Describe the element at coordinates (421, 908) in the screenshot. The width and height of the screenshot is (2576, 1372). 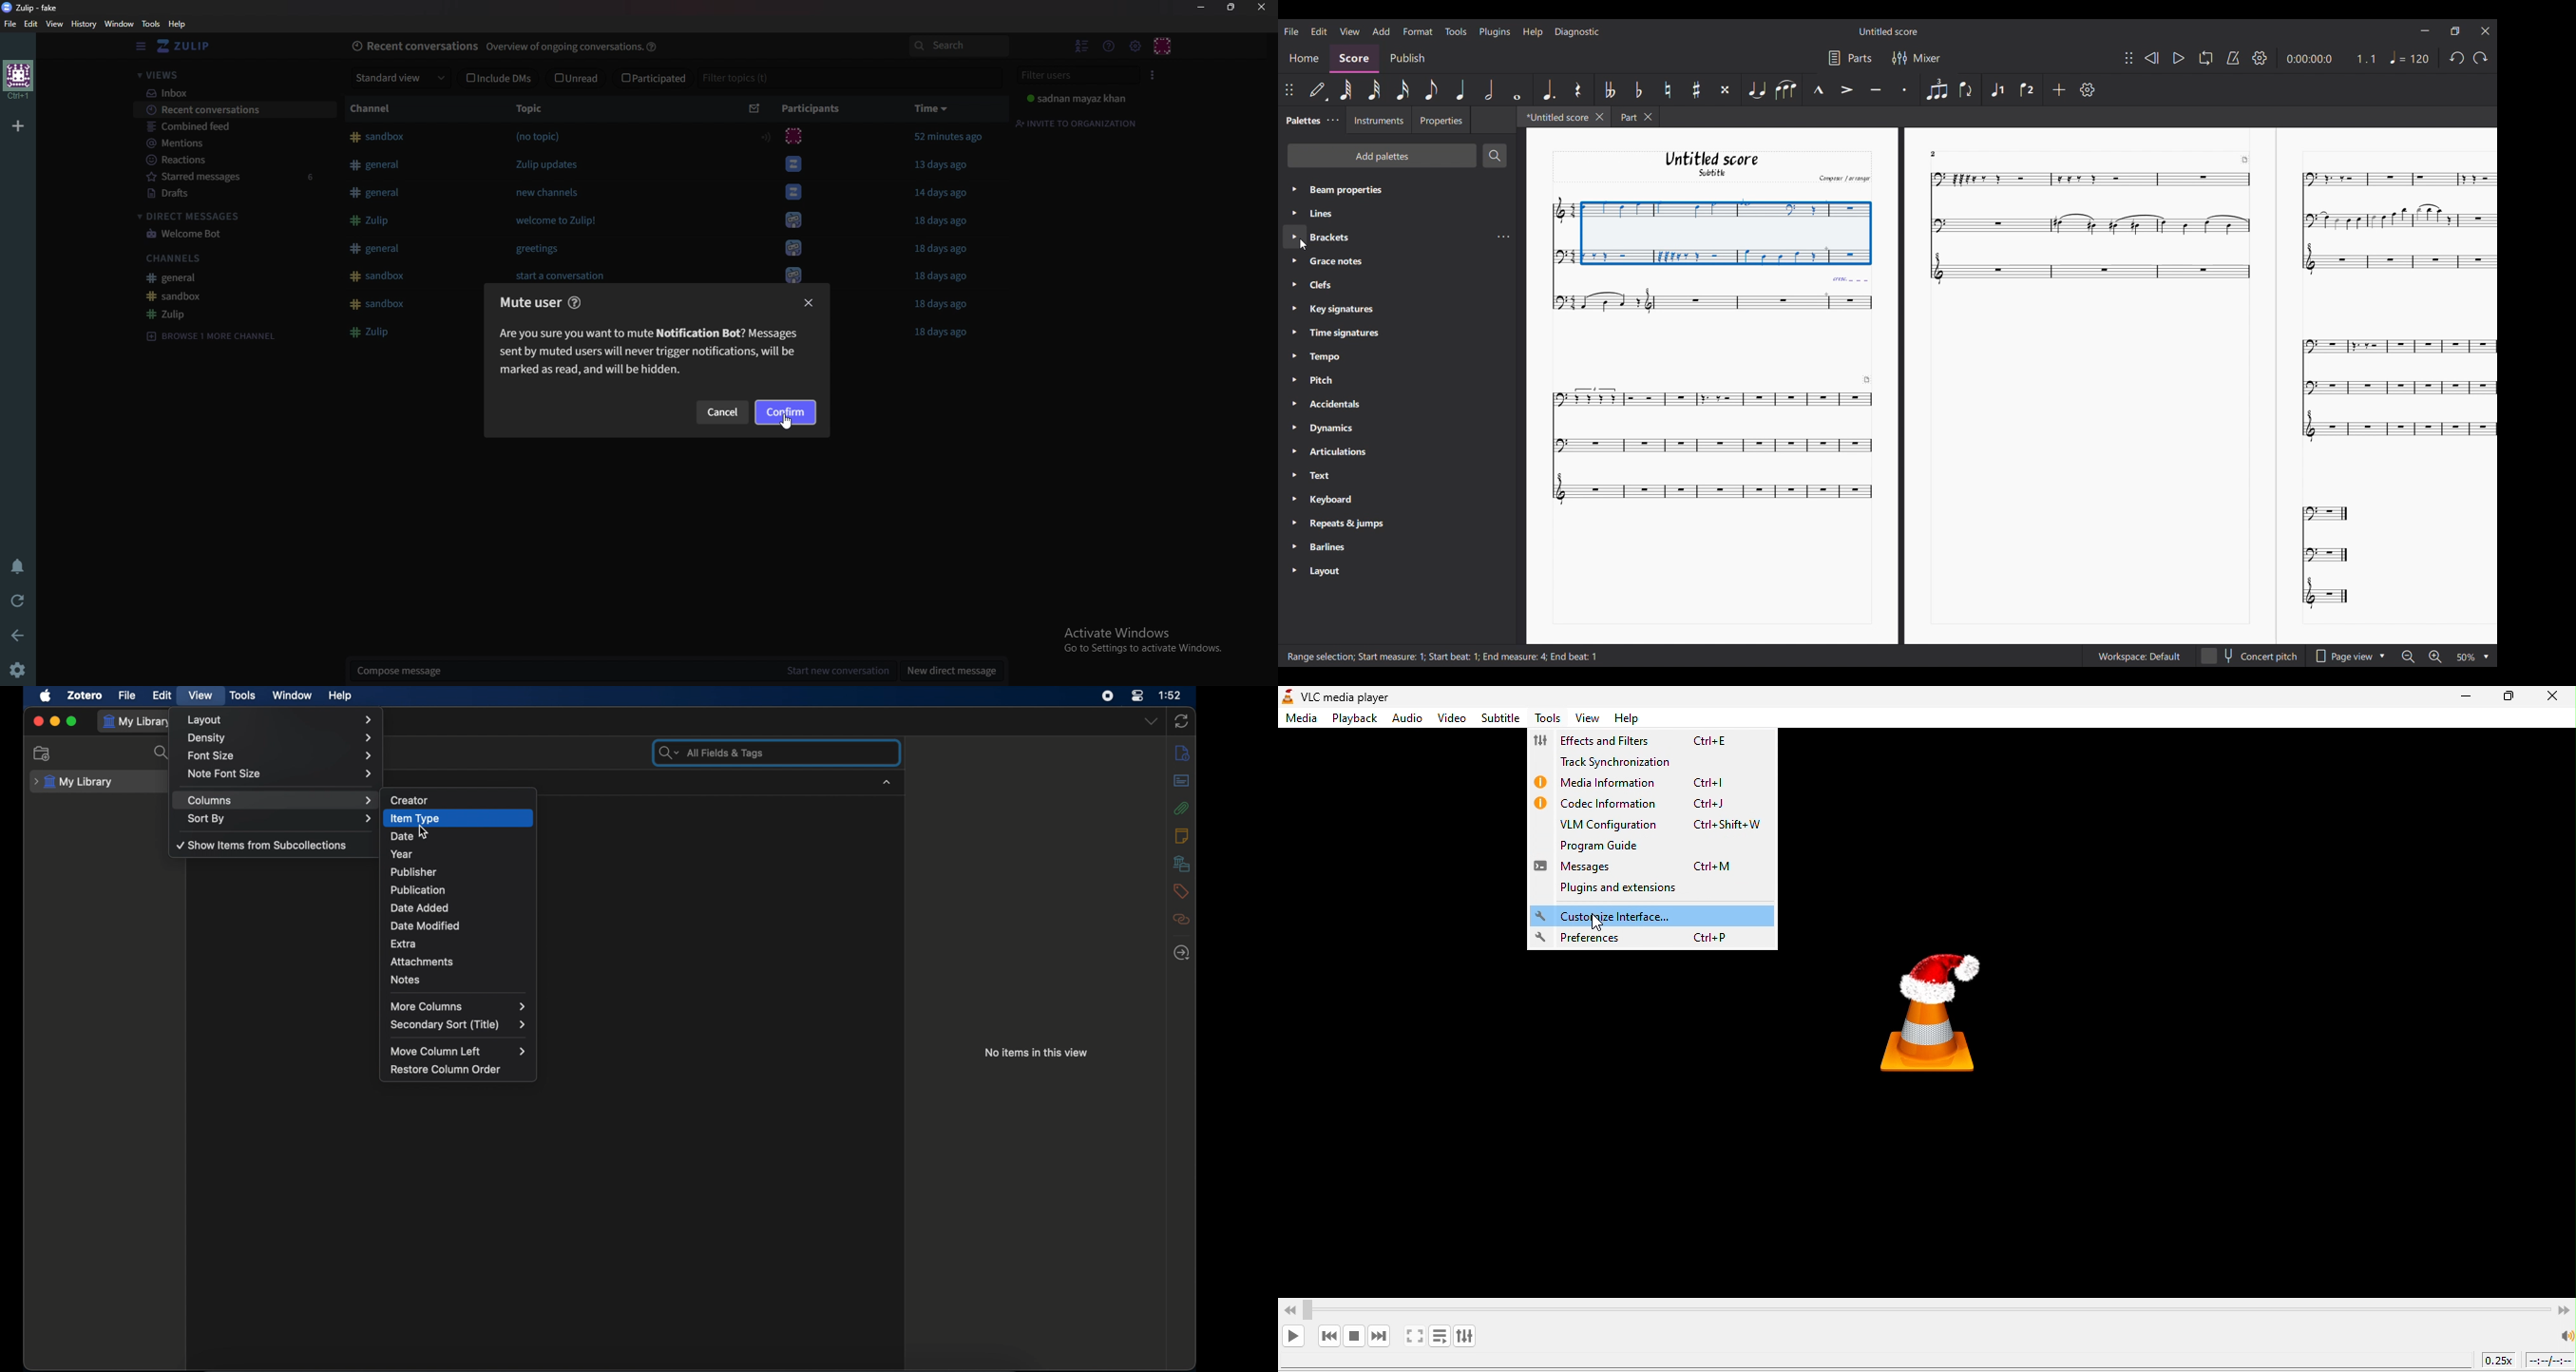
I see `date added` at that location.